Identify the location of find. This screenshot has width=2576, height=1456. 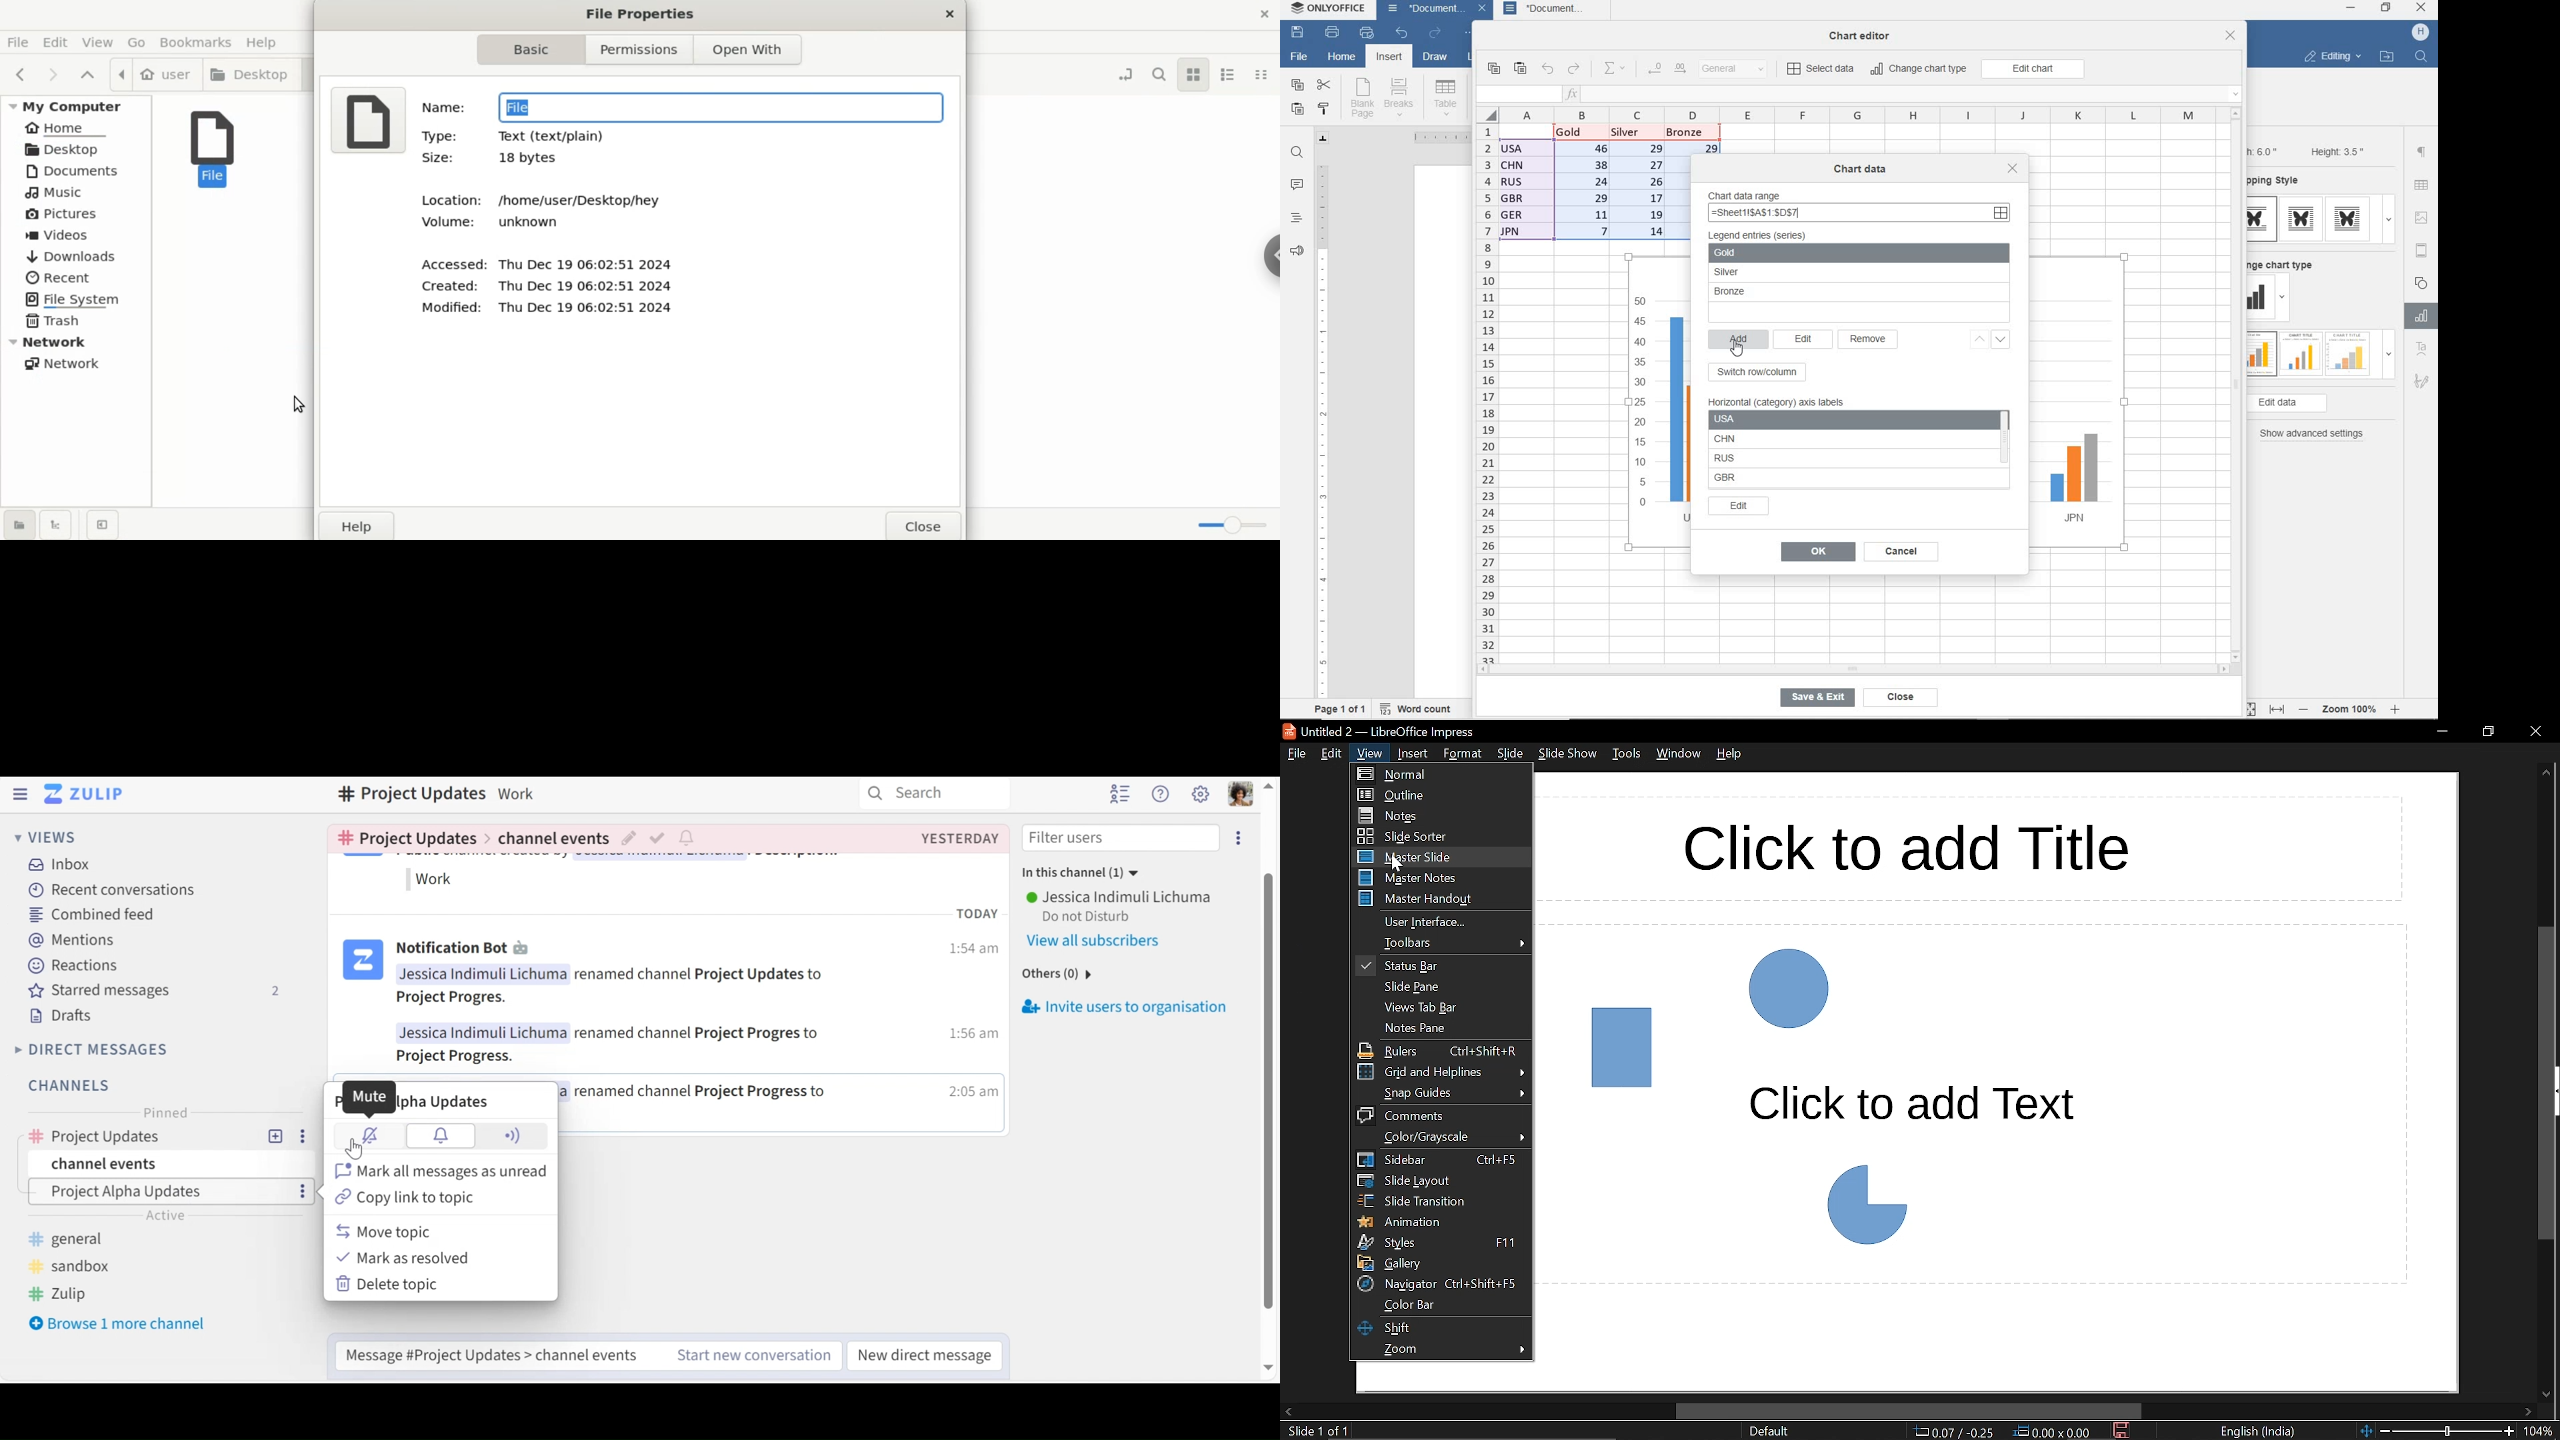
(2420, 56).